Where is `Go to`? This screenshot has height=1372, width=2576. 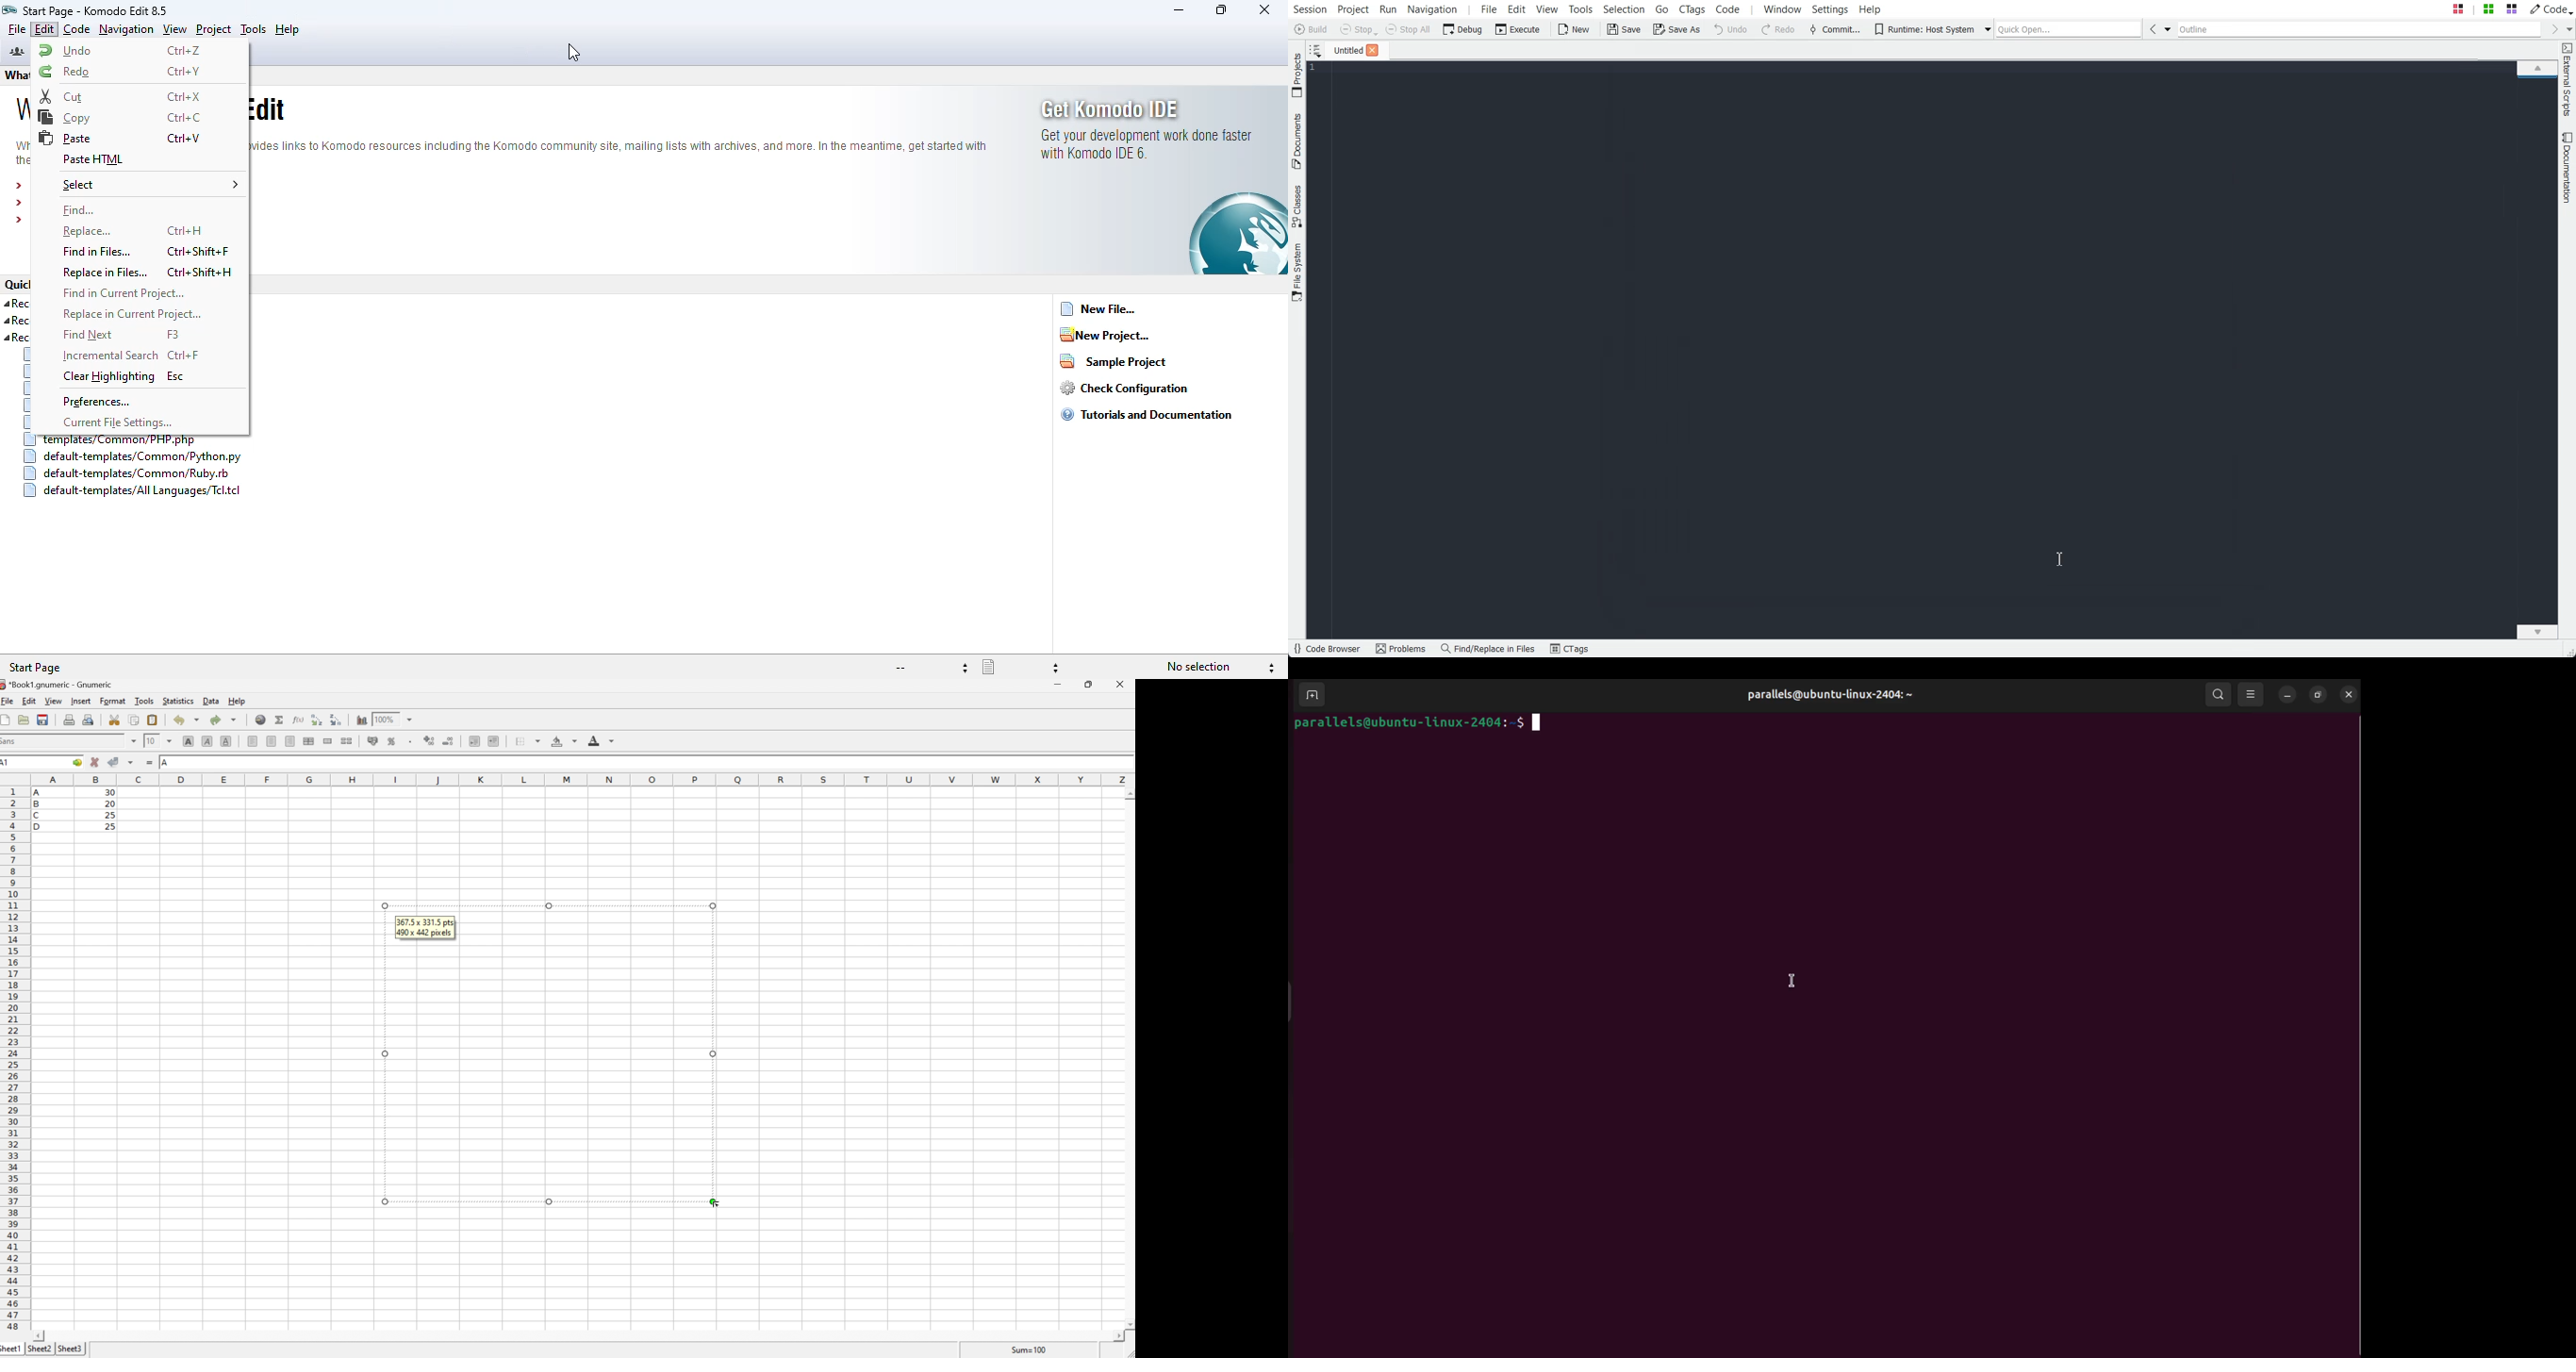 Go to is located at coordinates (77, 761).